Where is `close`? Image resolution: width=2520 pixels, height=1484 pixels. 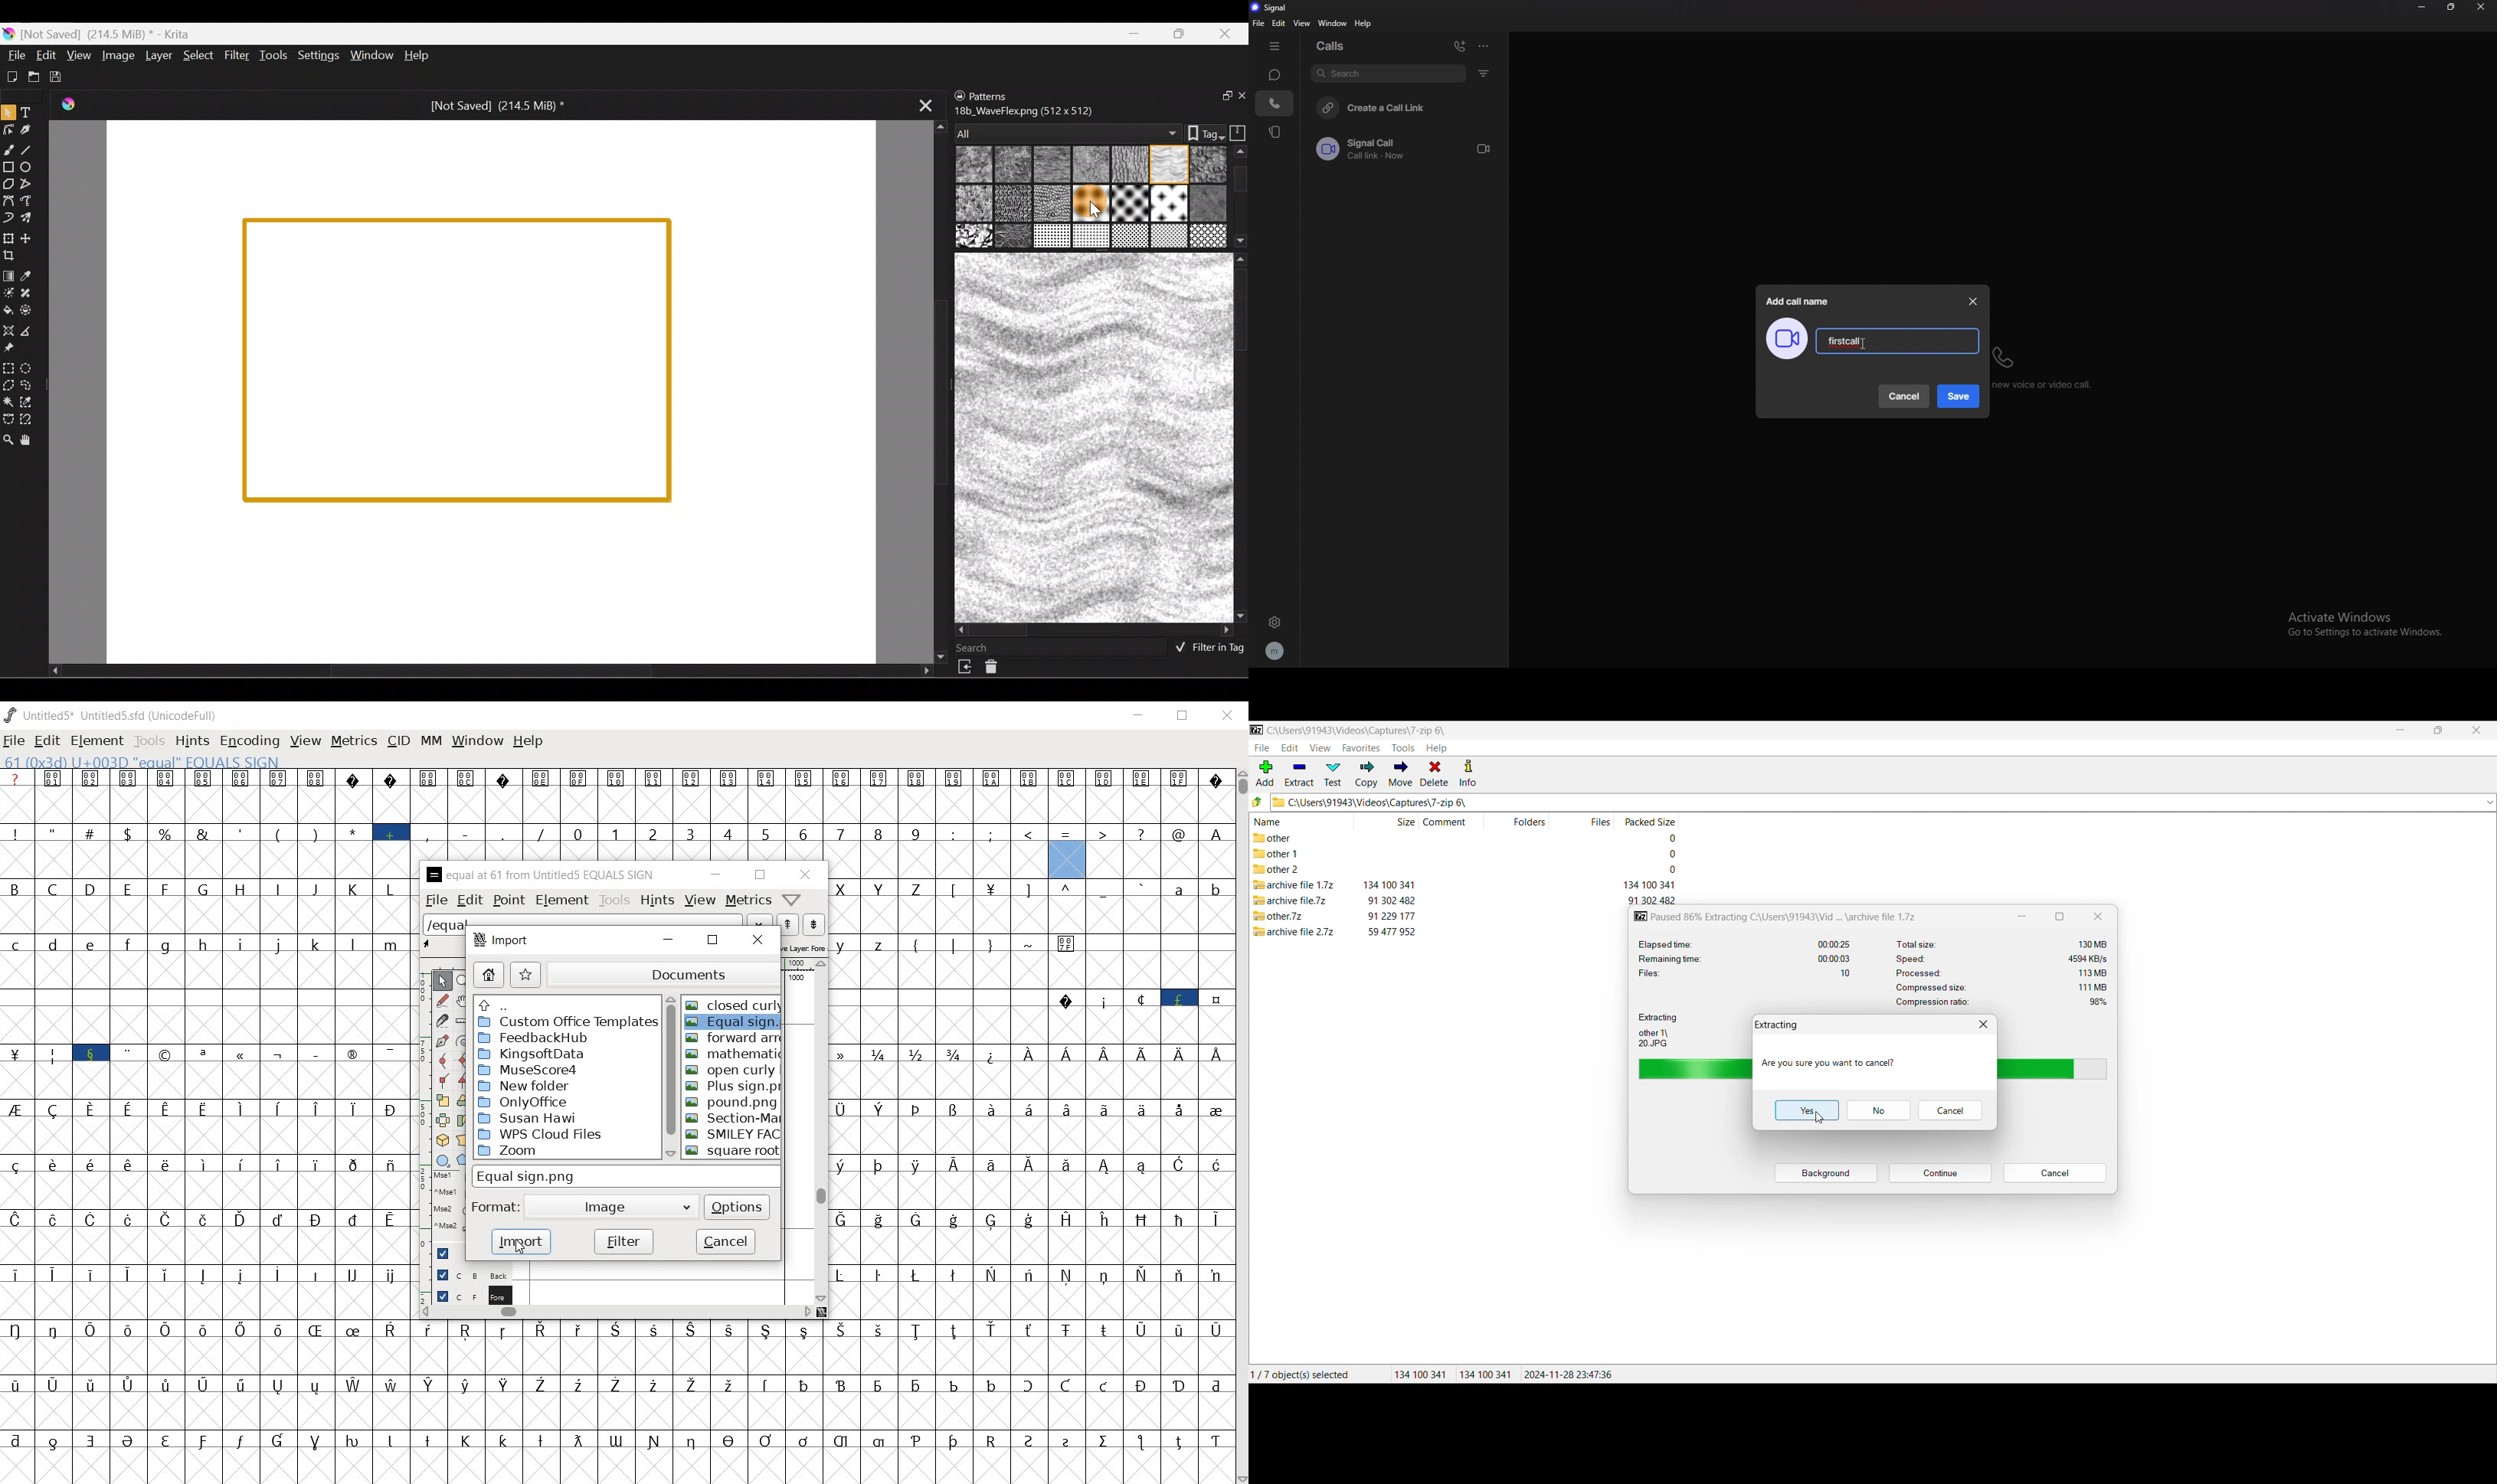 close is located at coordinates (758, 943).